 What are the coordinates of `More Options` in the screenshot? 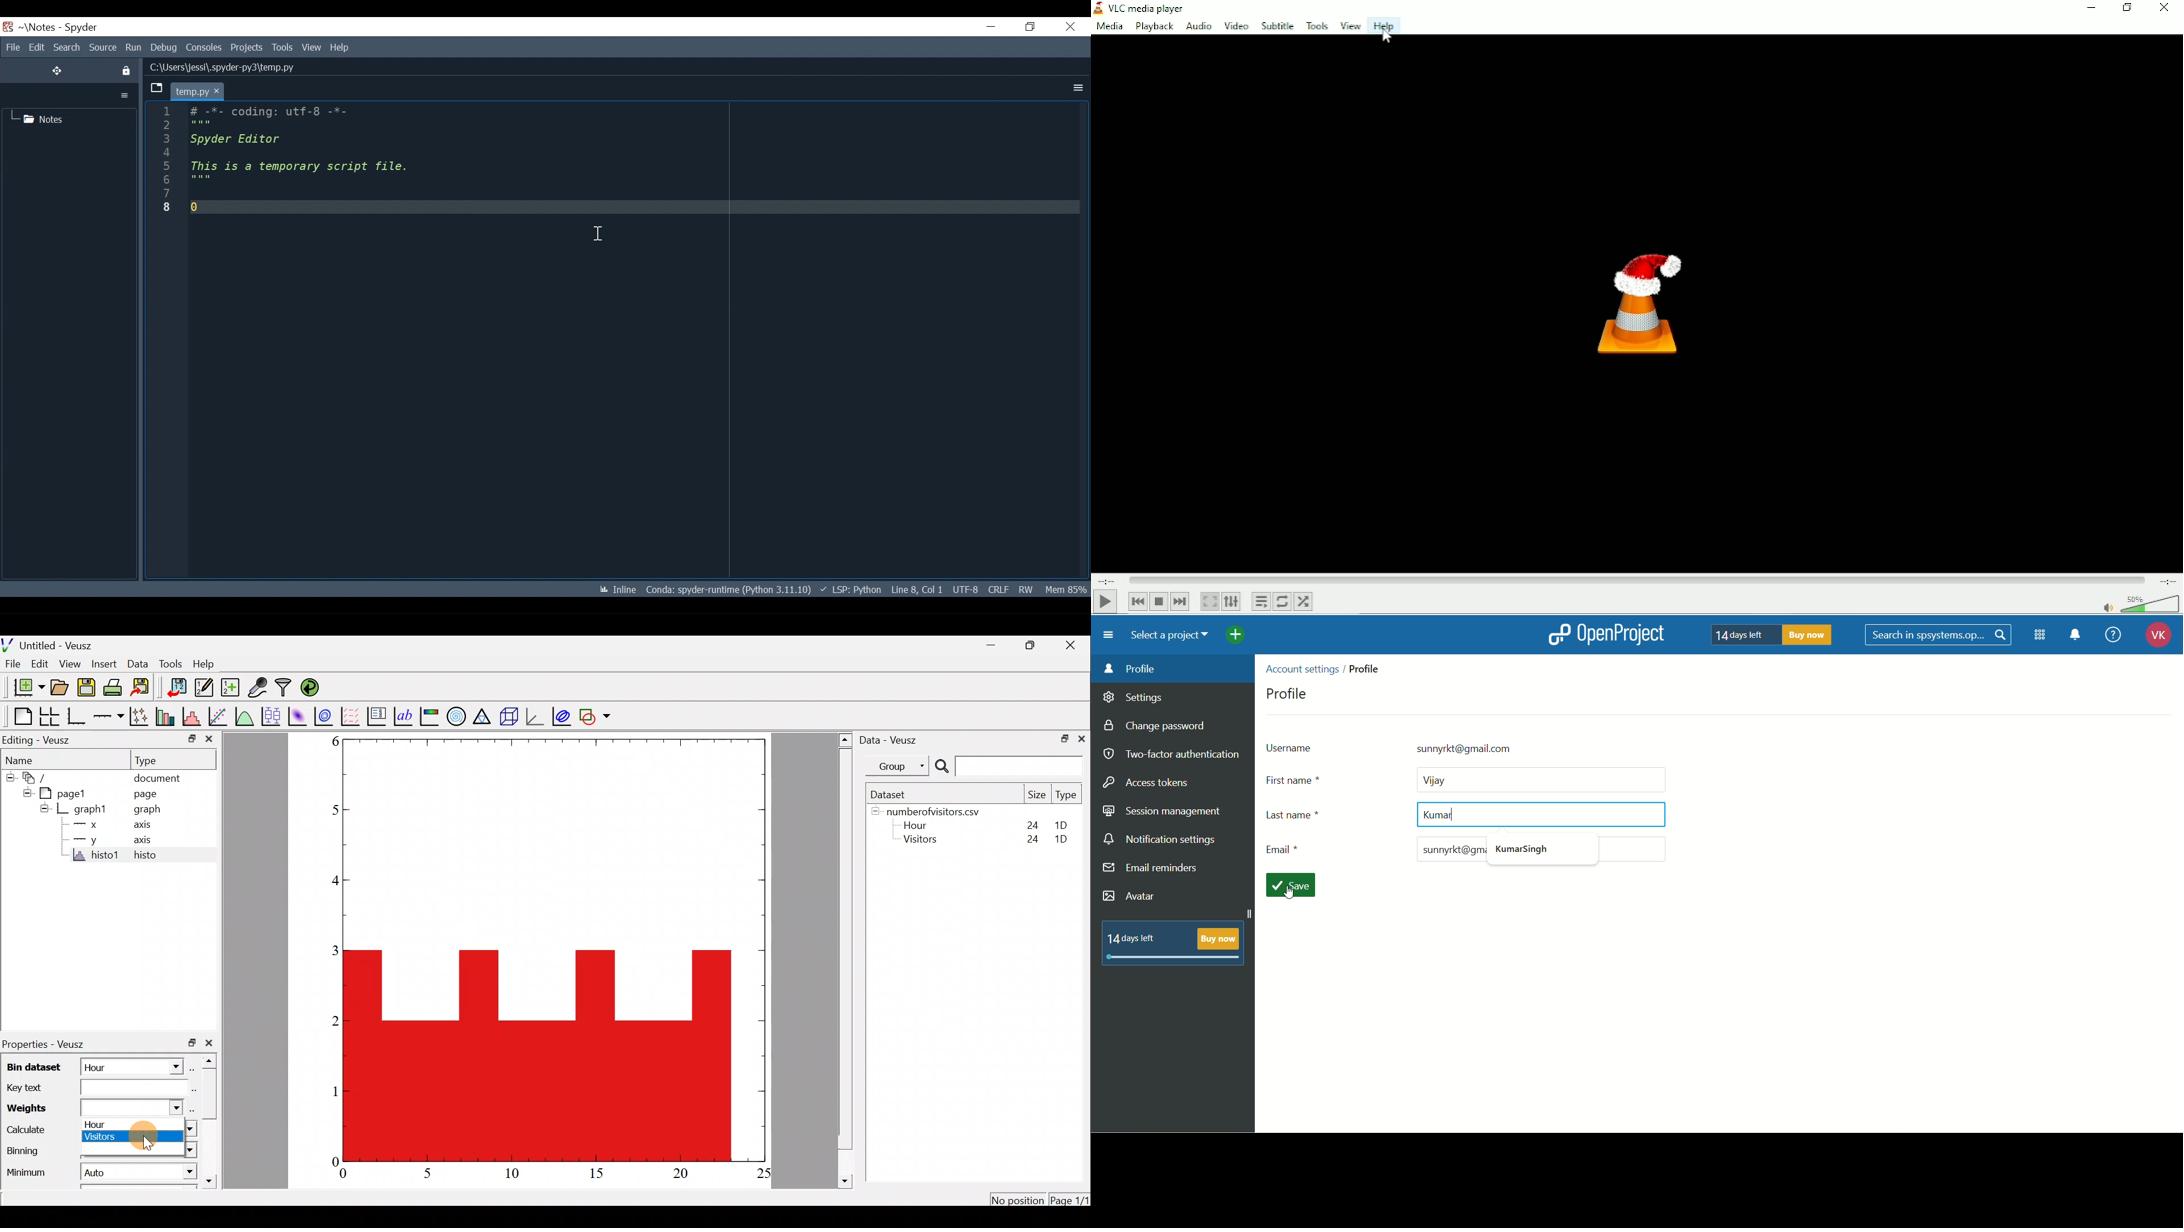 It's located at (1077, 88).